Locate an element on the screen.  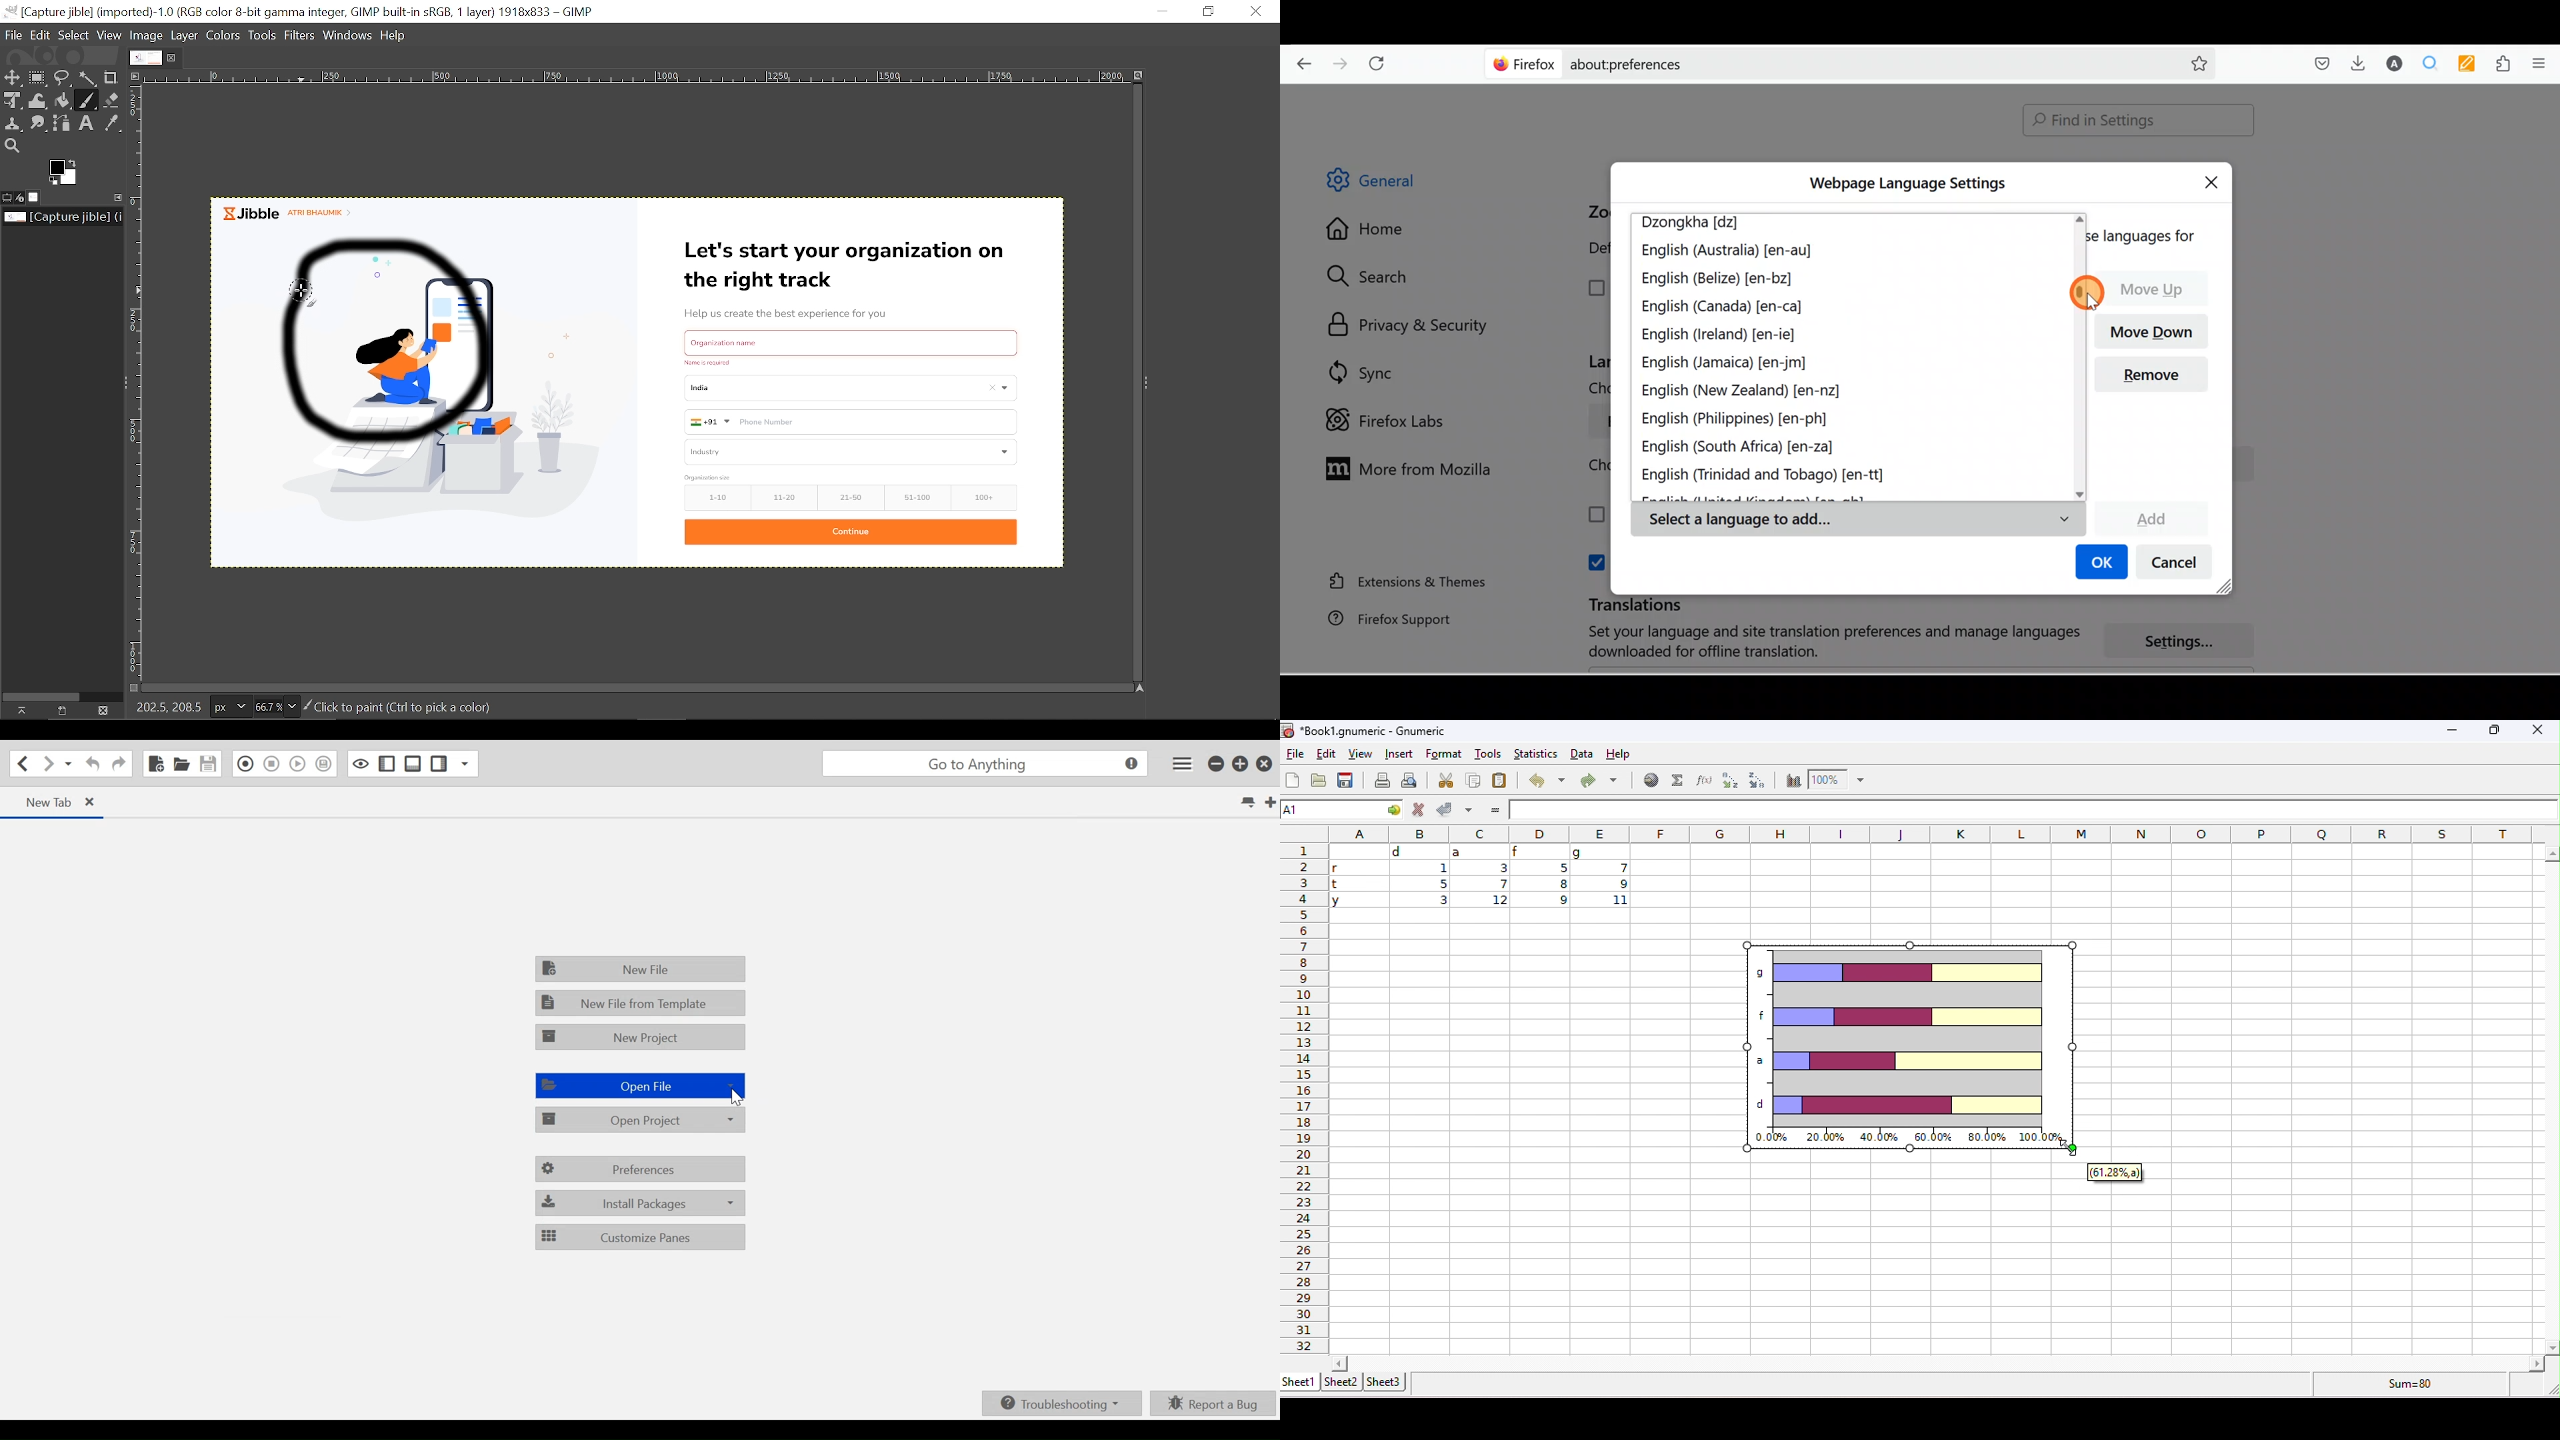
Go back one page is located at coordinates (1299, 60).